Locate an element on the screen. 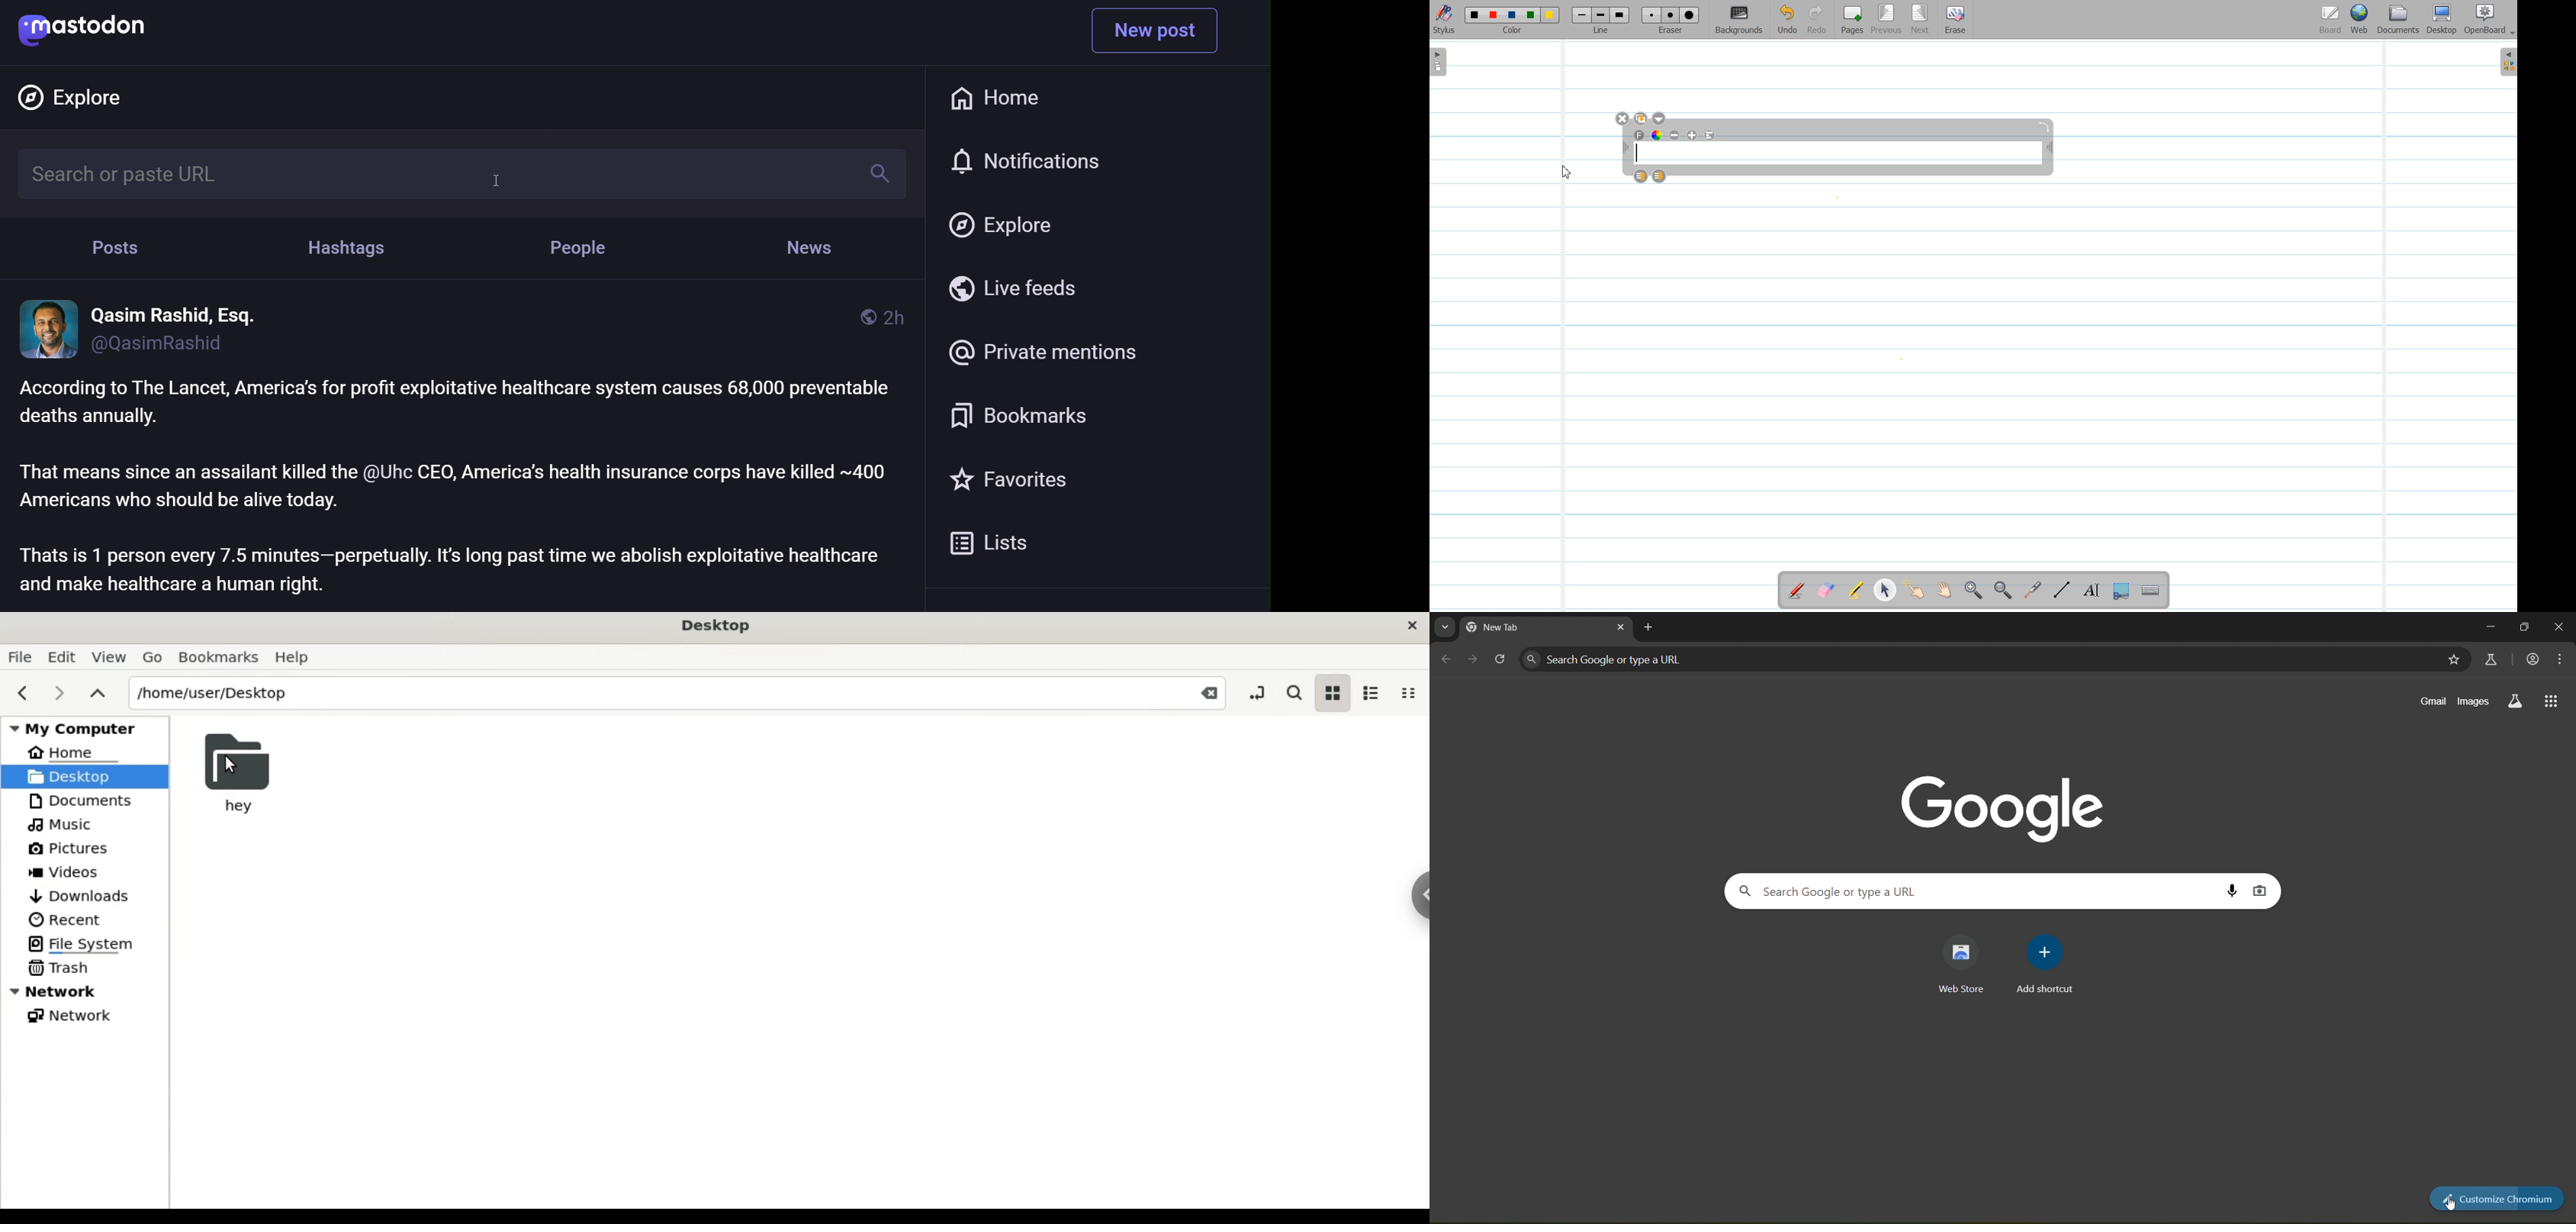 This screenshot has height=1232, width=2576. images is located at coordinates (2473, 701).